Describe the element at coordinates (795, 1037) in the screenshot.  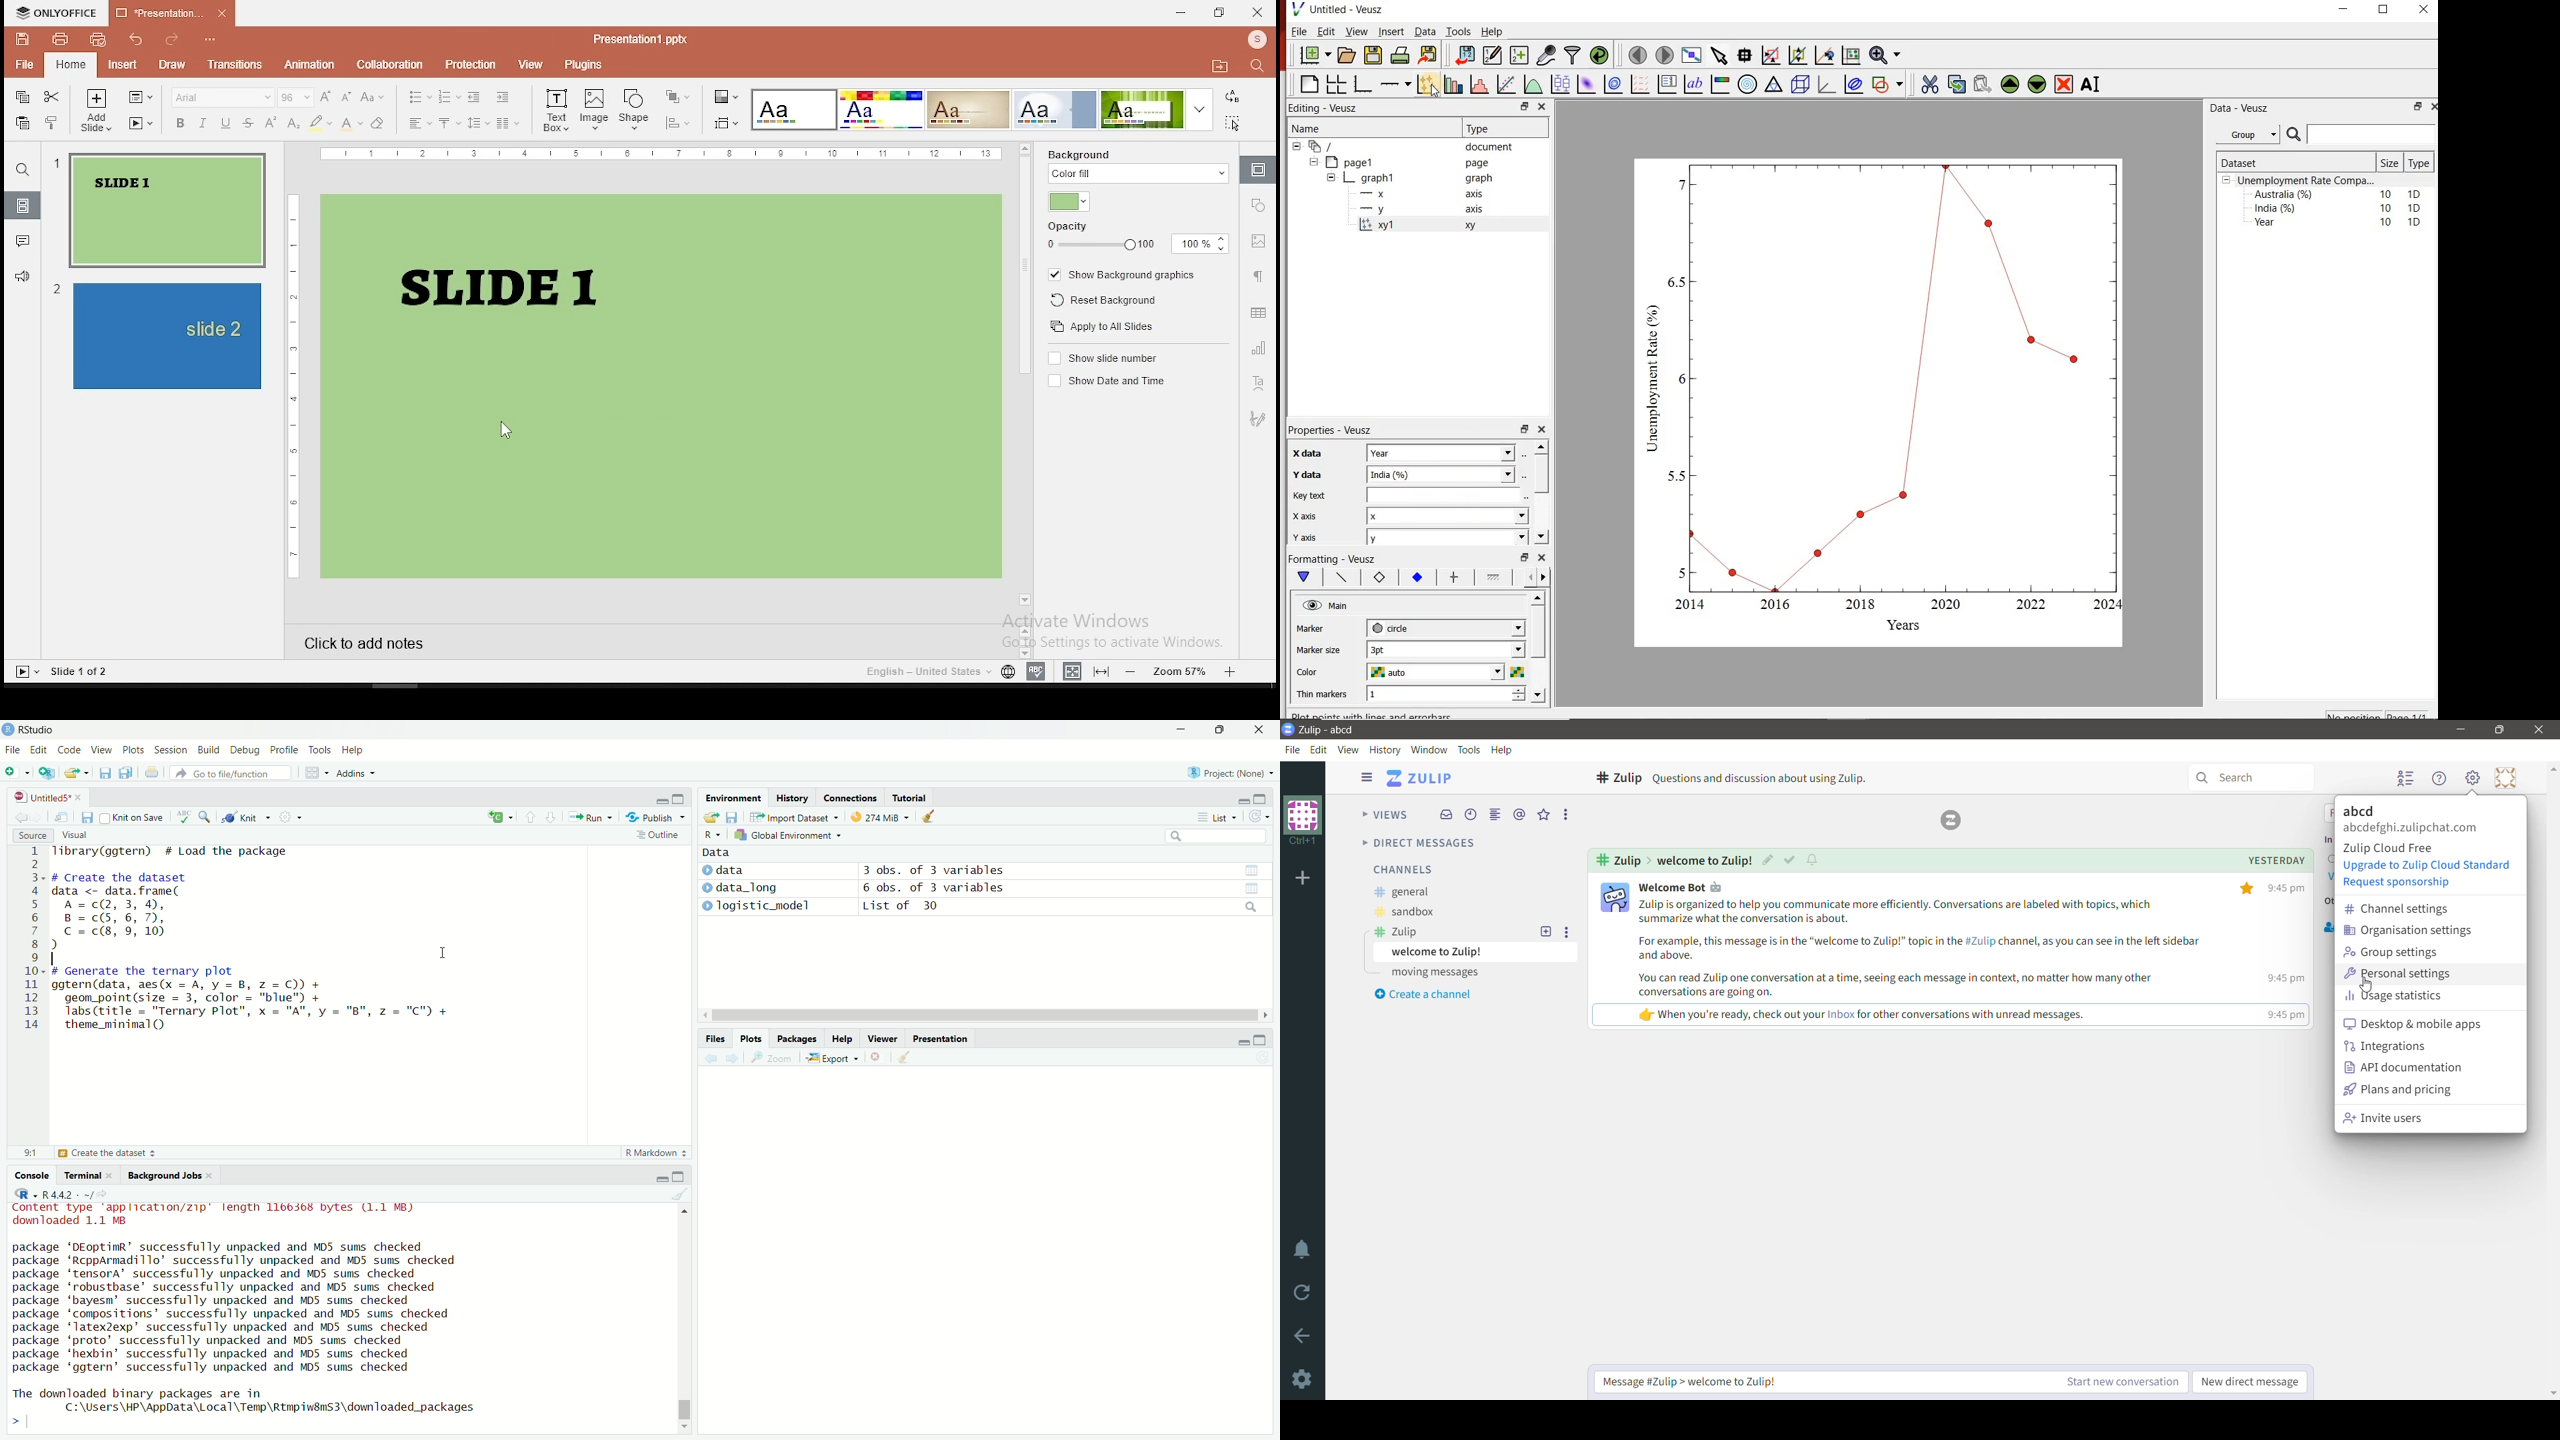
I see `Packages` at that location.